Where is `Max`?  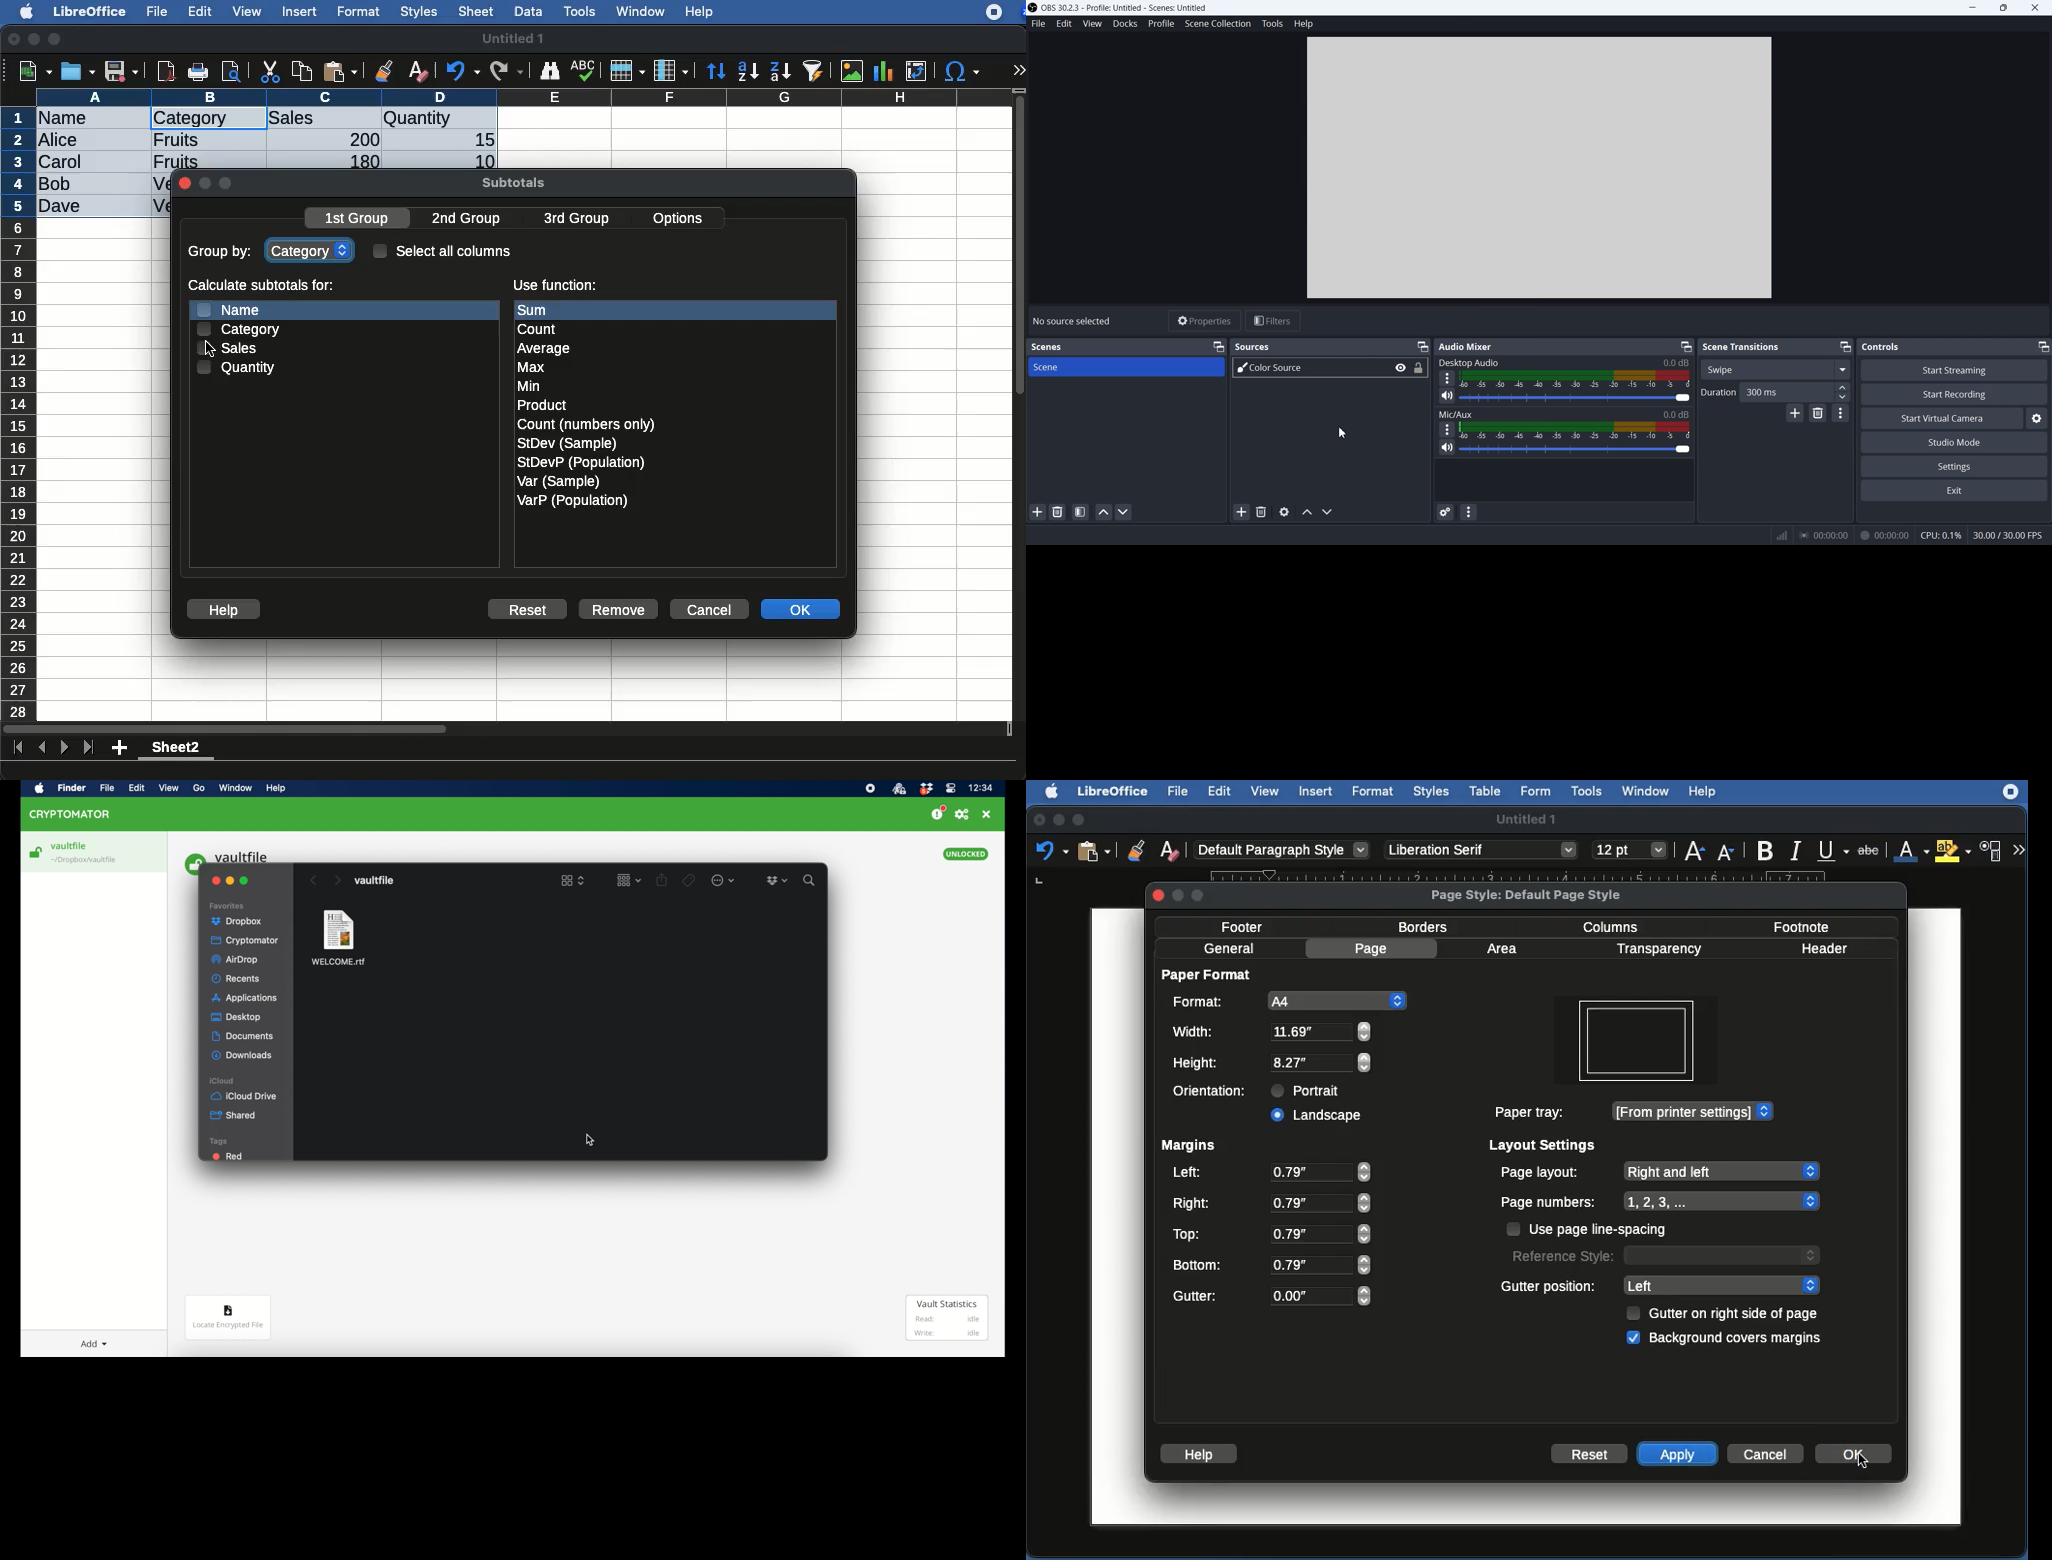
Max is located at coordinates (532, 368).